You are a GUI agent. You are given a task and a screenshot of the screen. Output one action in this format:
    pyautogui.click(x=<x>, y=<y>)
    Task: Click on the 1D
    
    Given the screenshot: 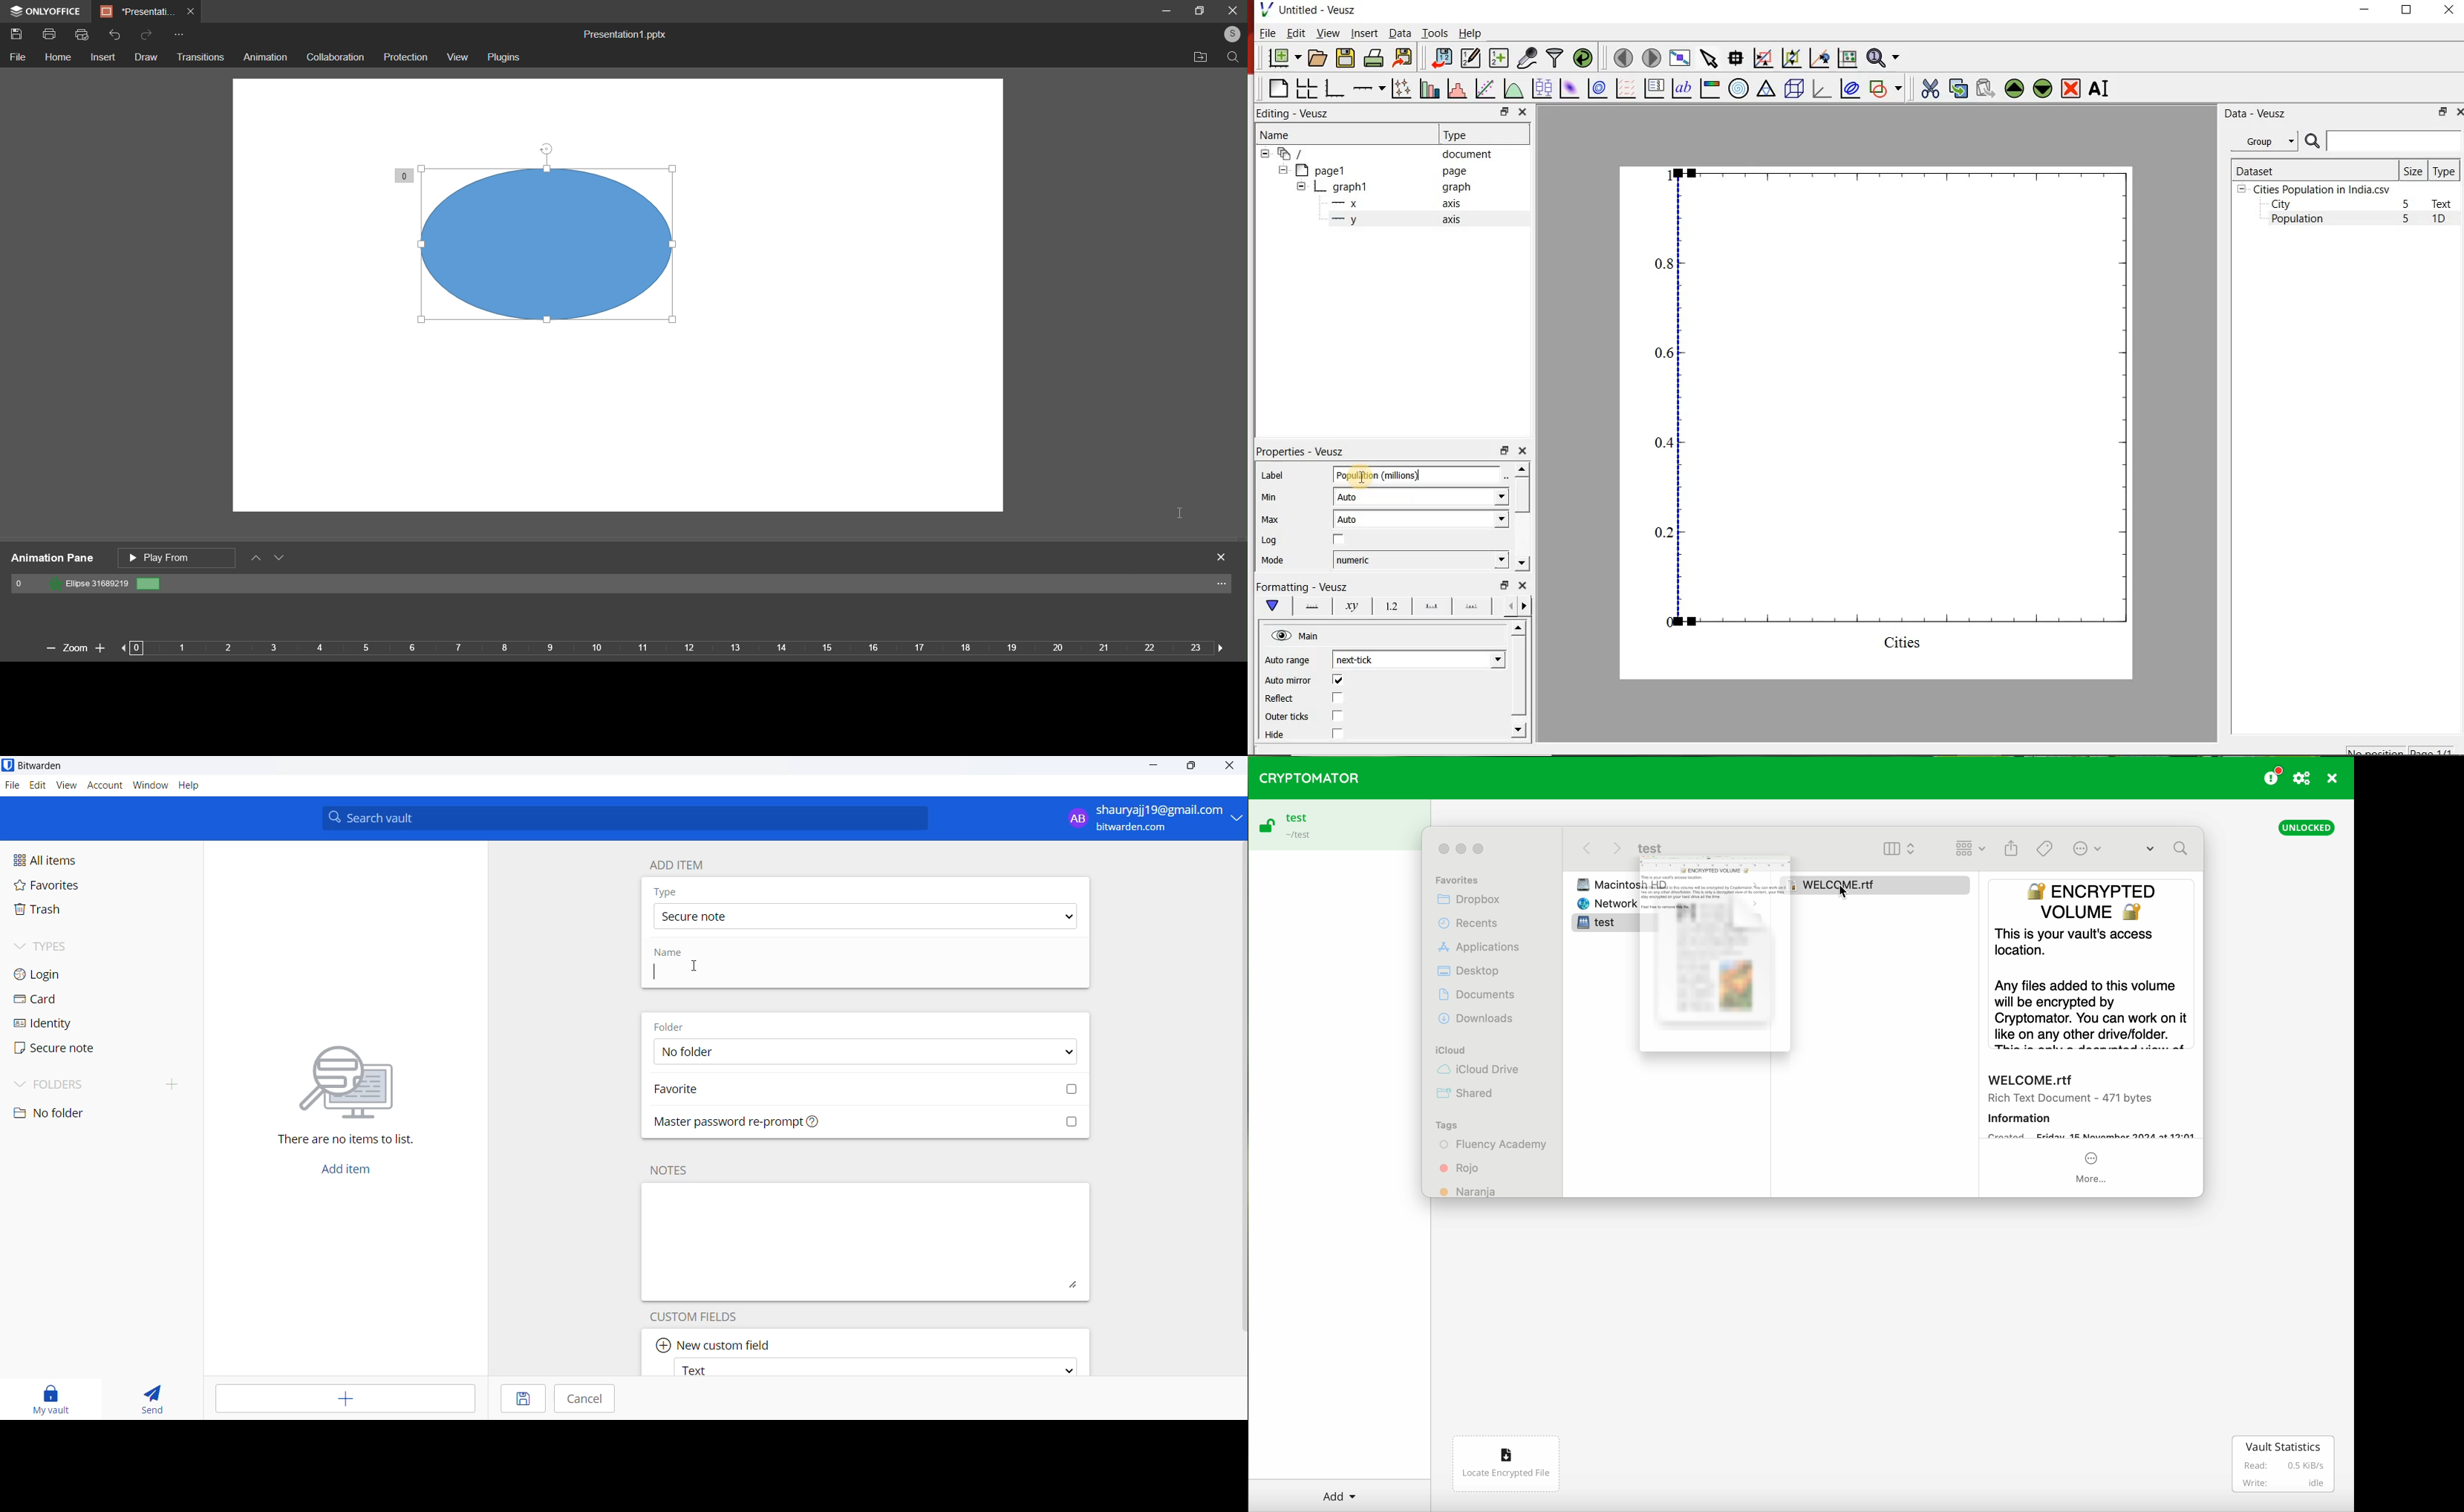 What is the action you would take?
    pyautogui.click(x=2445, y=220)
    